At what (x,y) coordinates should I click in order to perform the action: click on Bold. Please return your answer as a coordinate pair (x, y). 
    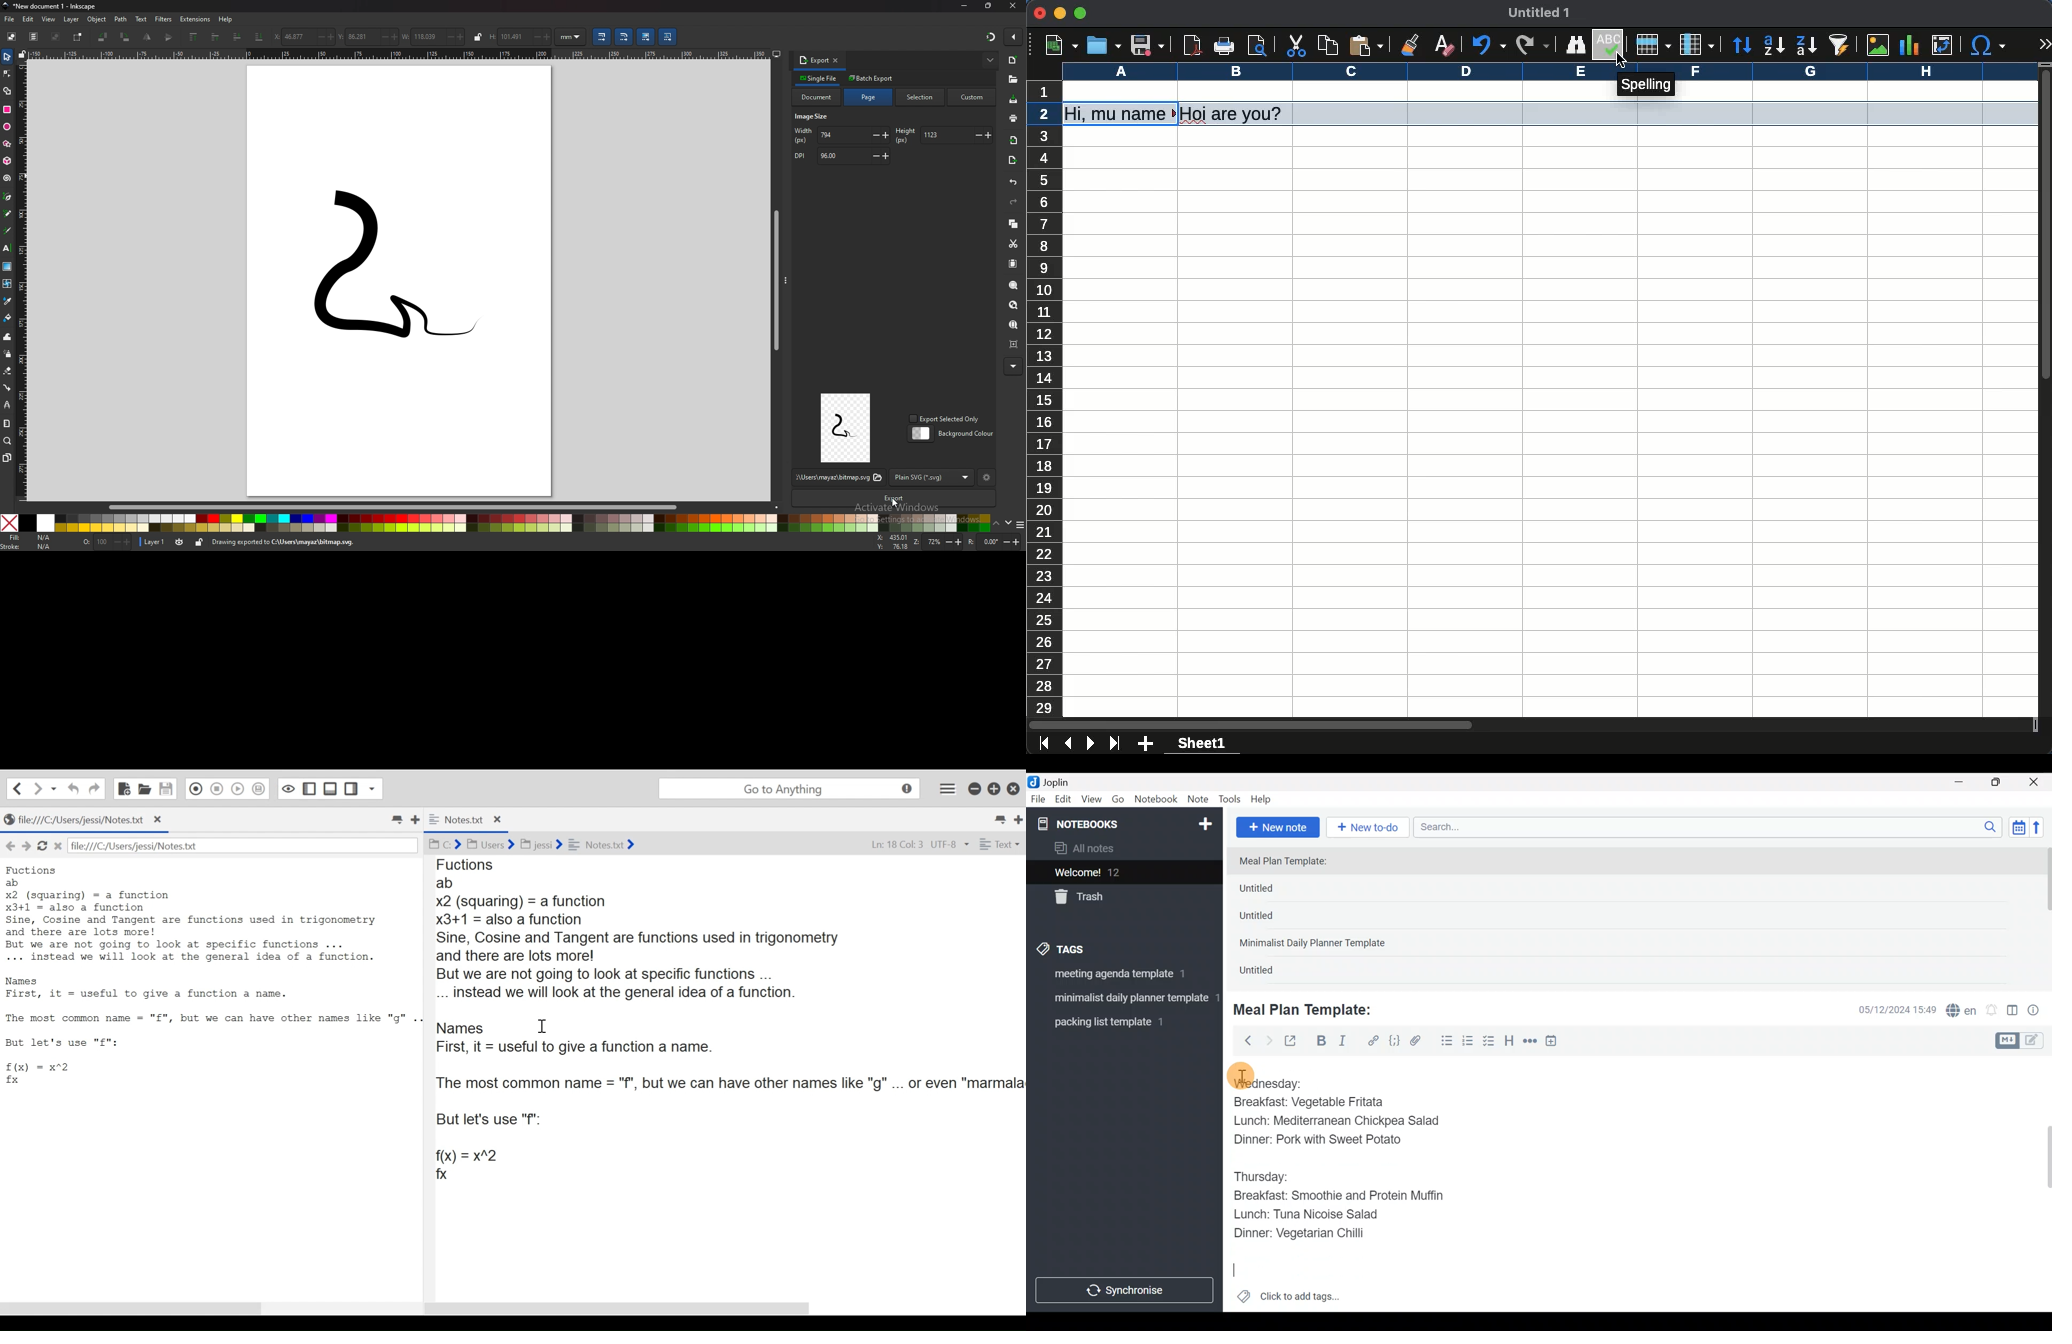
    Looking at the image, I should click on (1320, 1042).